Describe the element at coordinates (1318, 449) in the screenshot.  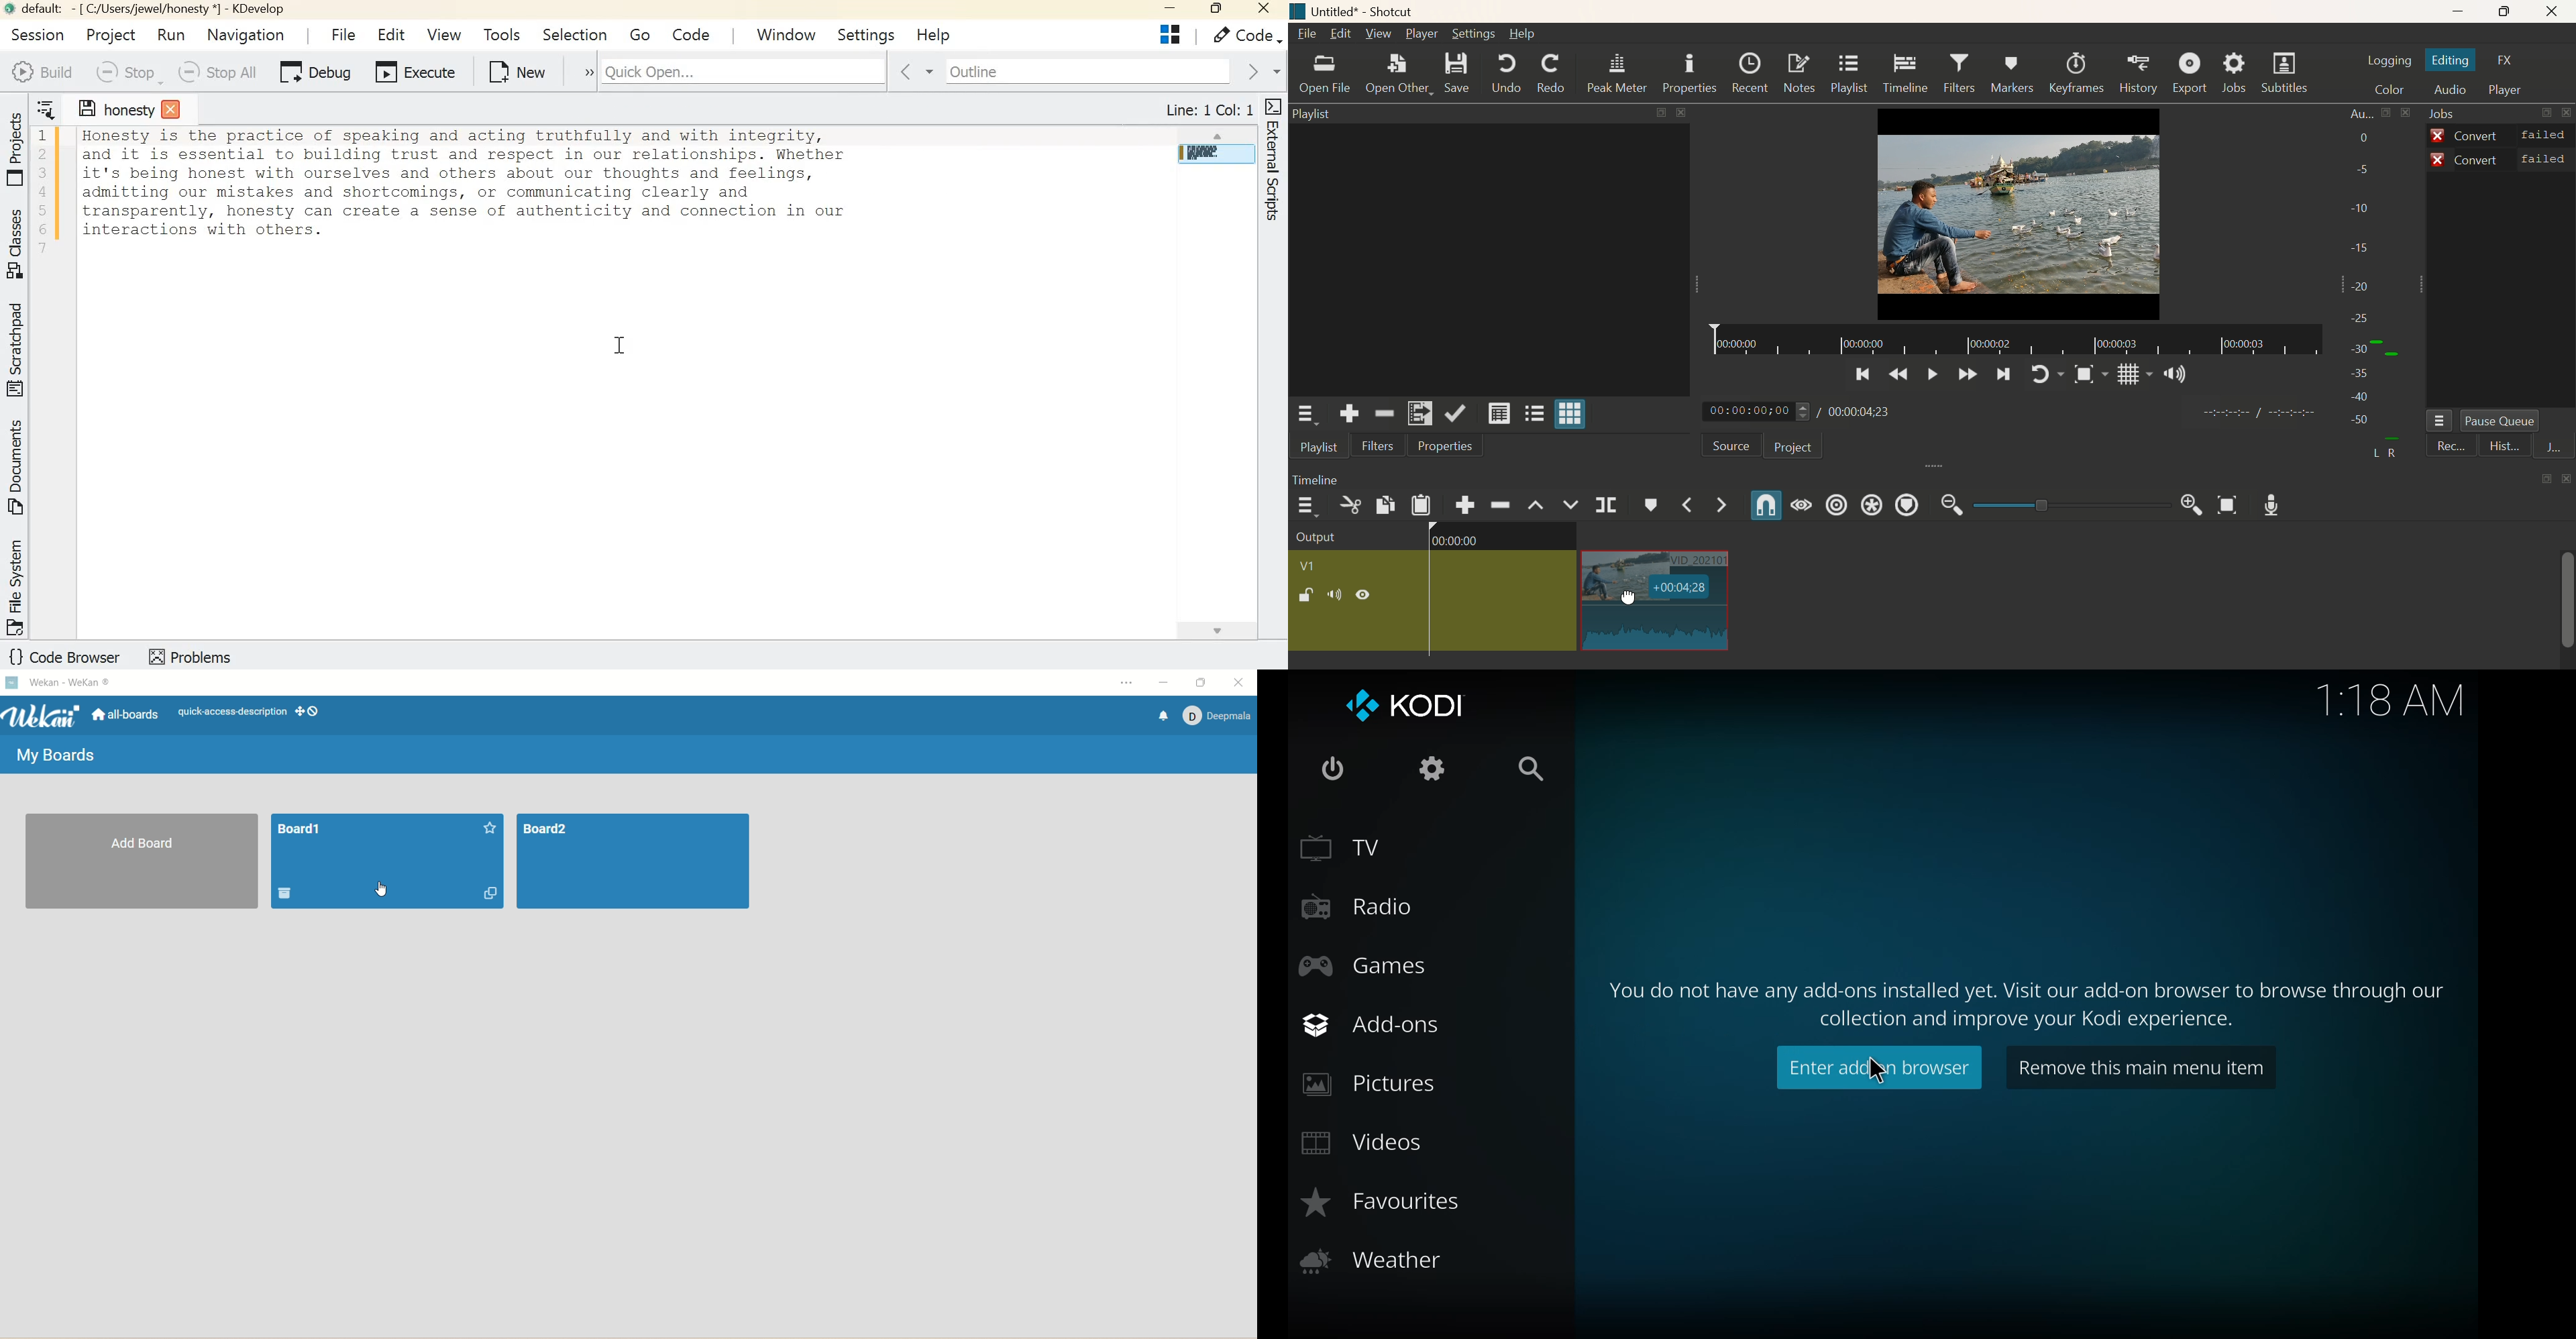
I see `Playlist` at that location.